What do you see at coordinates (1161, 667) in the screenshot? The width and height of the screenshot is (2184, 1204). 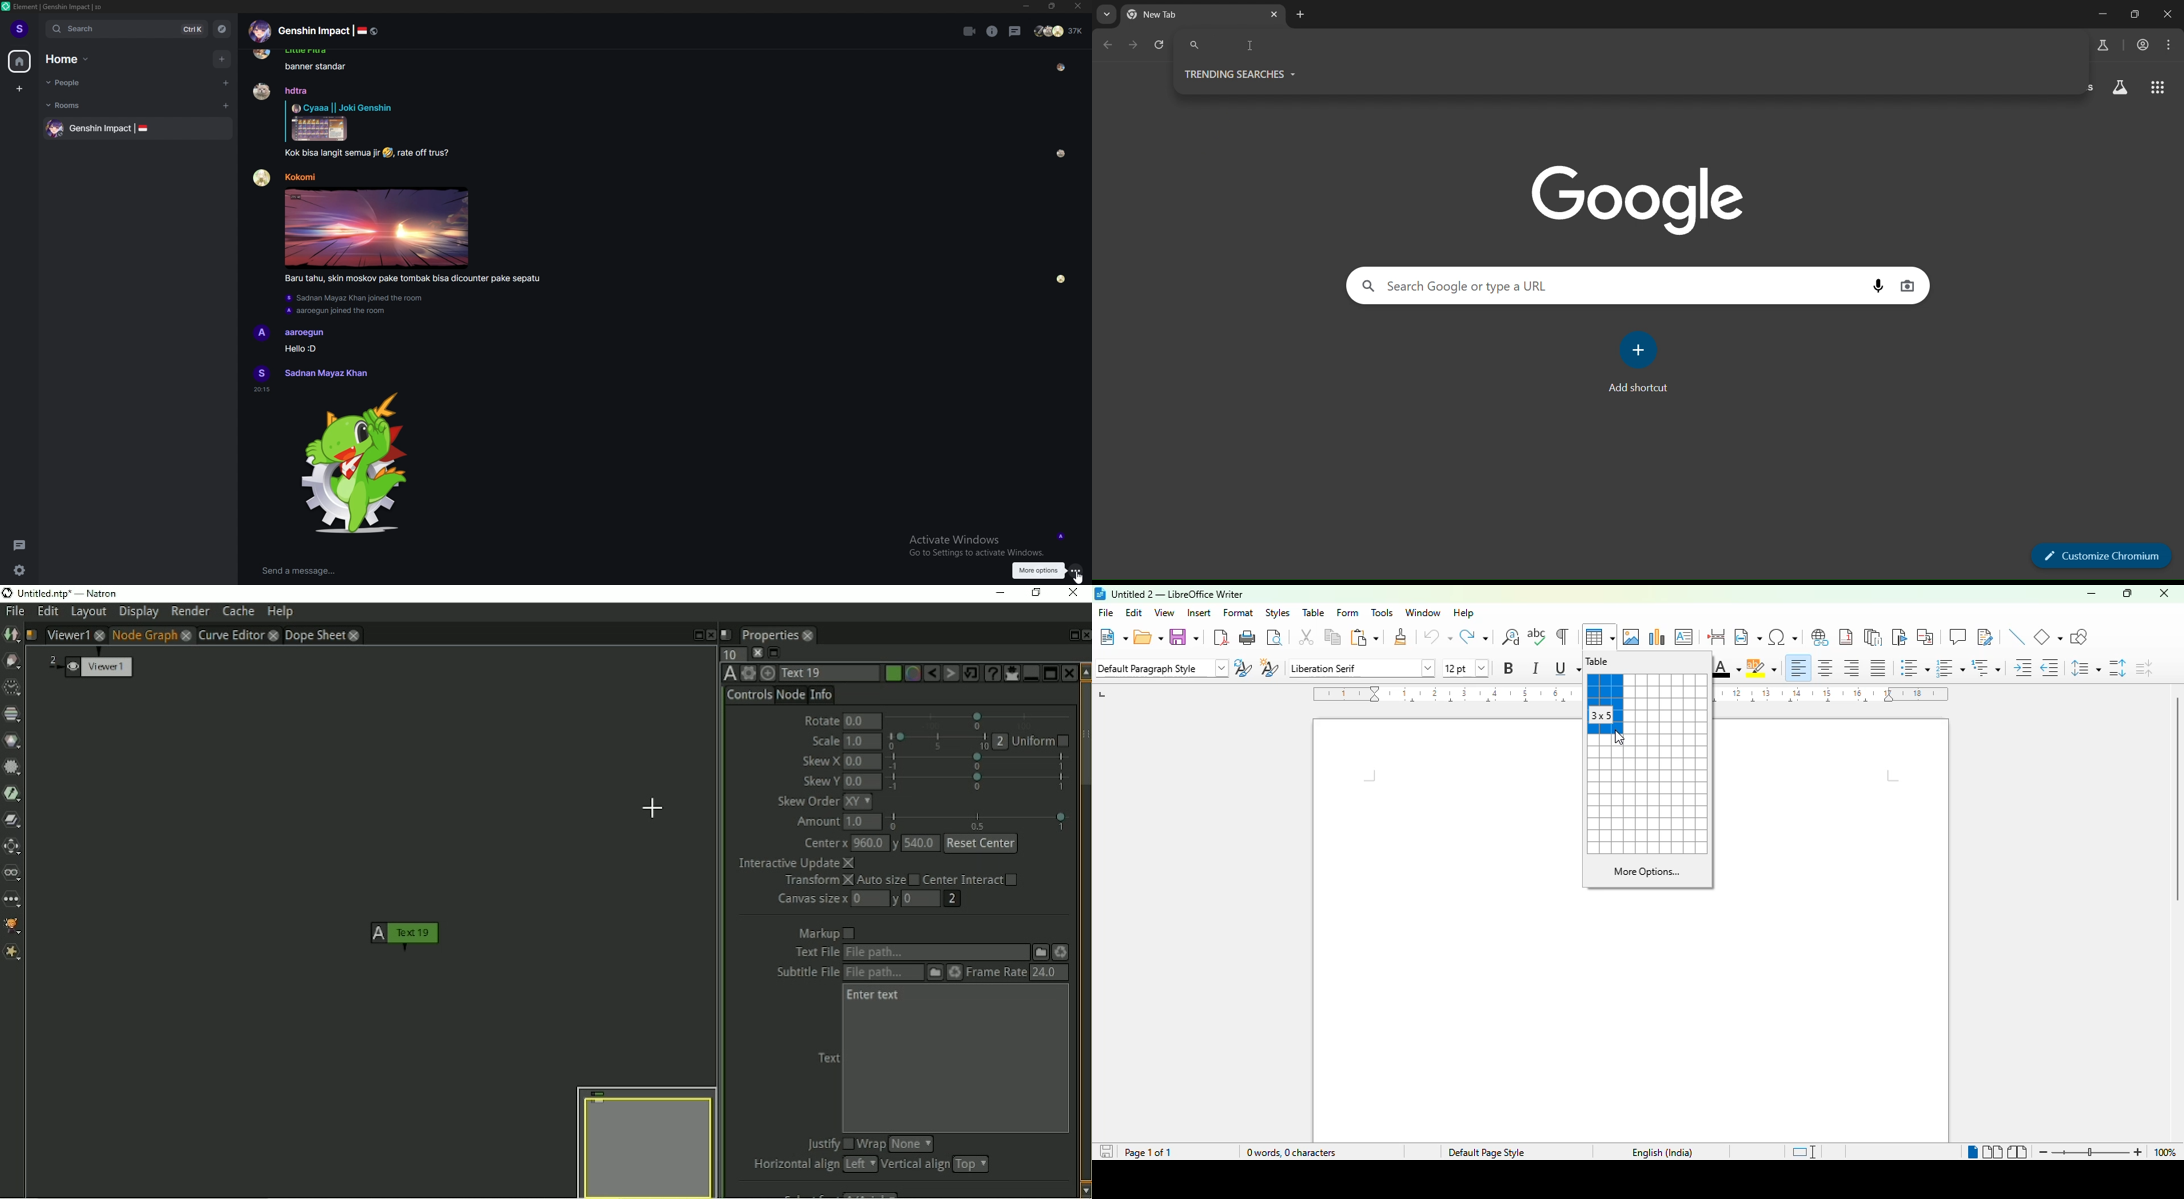 I see `set page style` at bounding box center [1161, 667].